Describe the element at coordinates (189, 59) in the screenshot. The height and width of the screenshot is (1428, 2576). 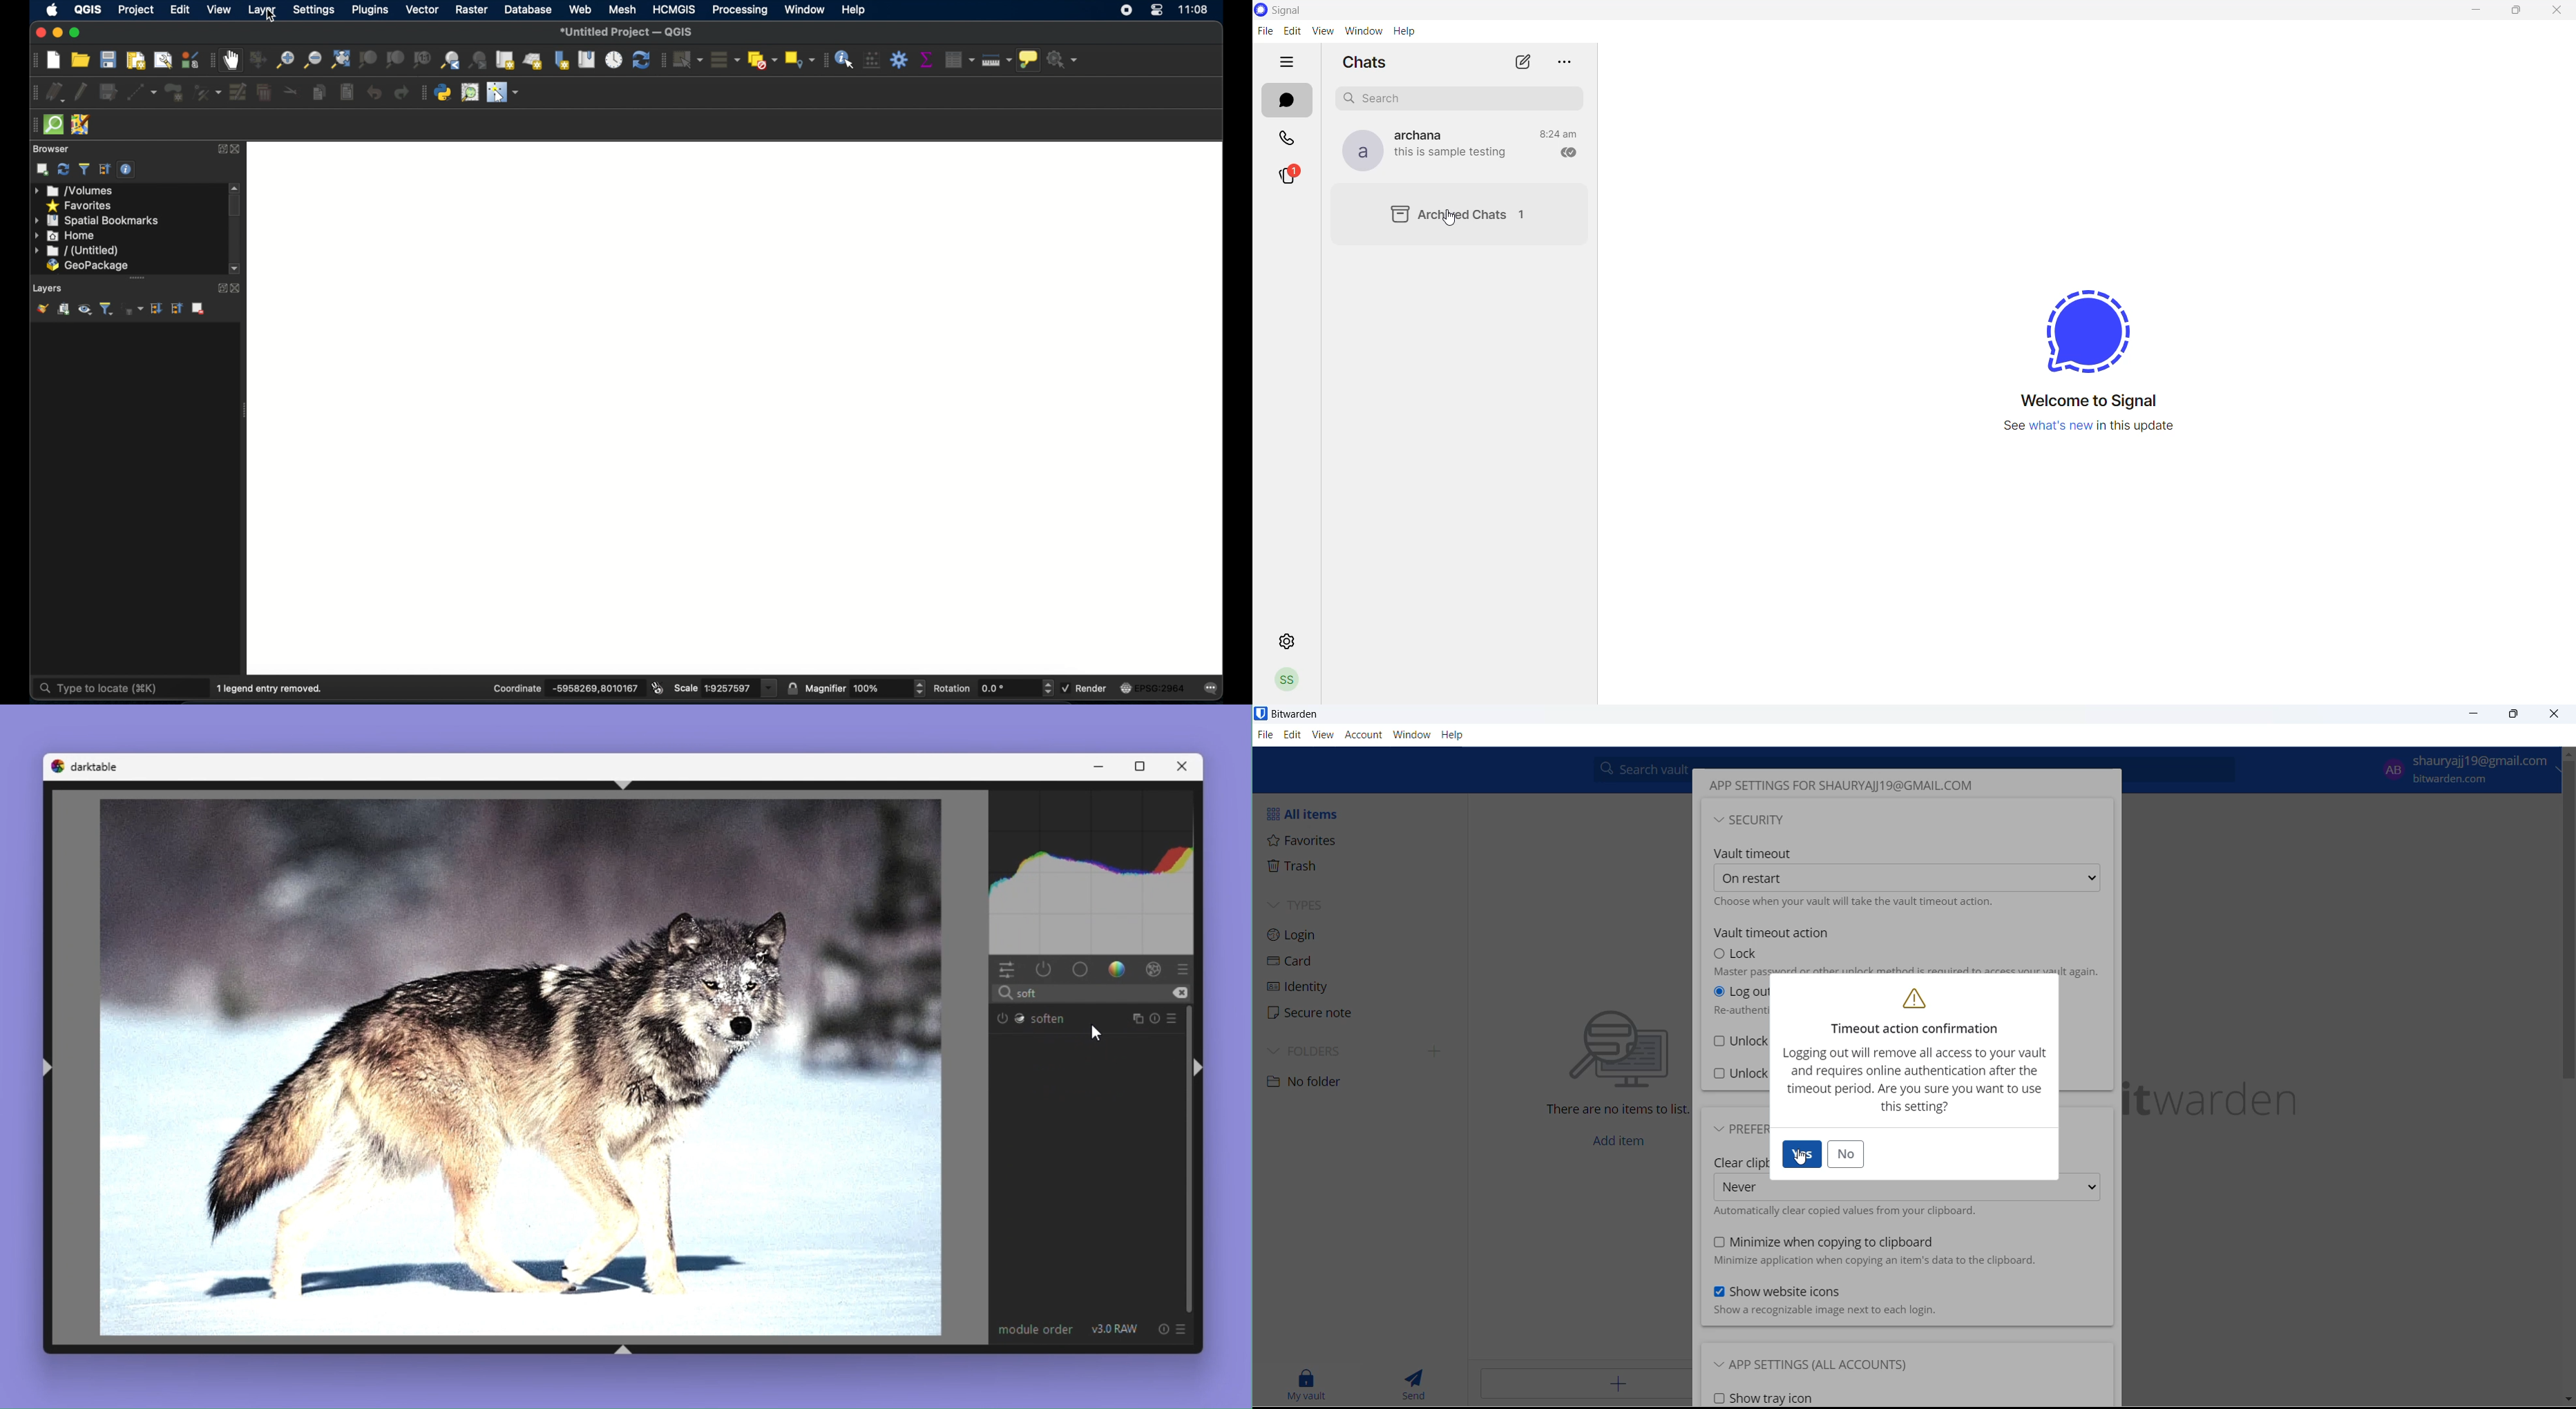
I see `style manager` at that location.